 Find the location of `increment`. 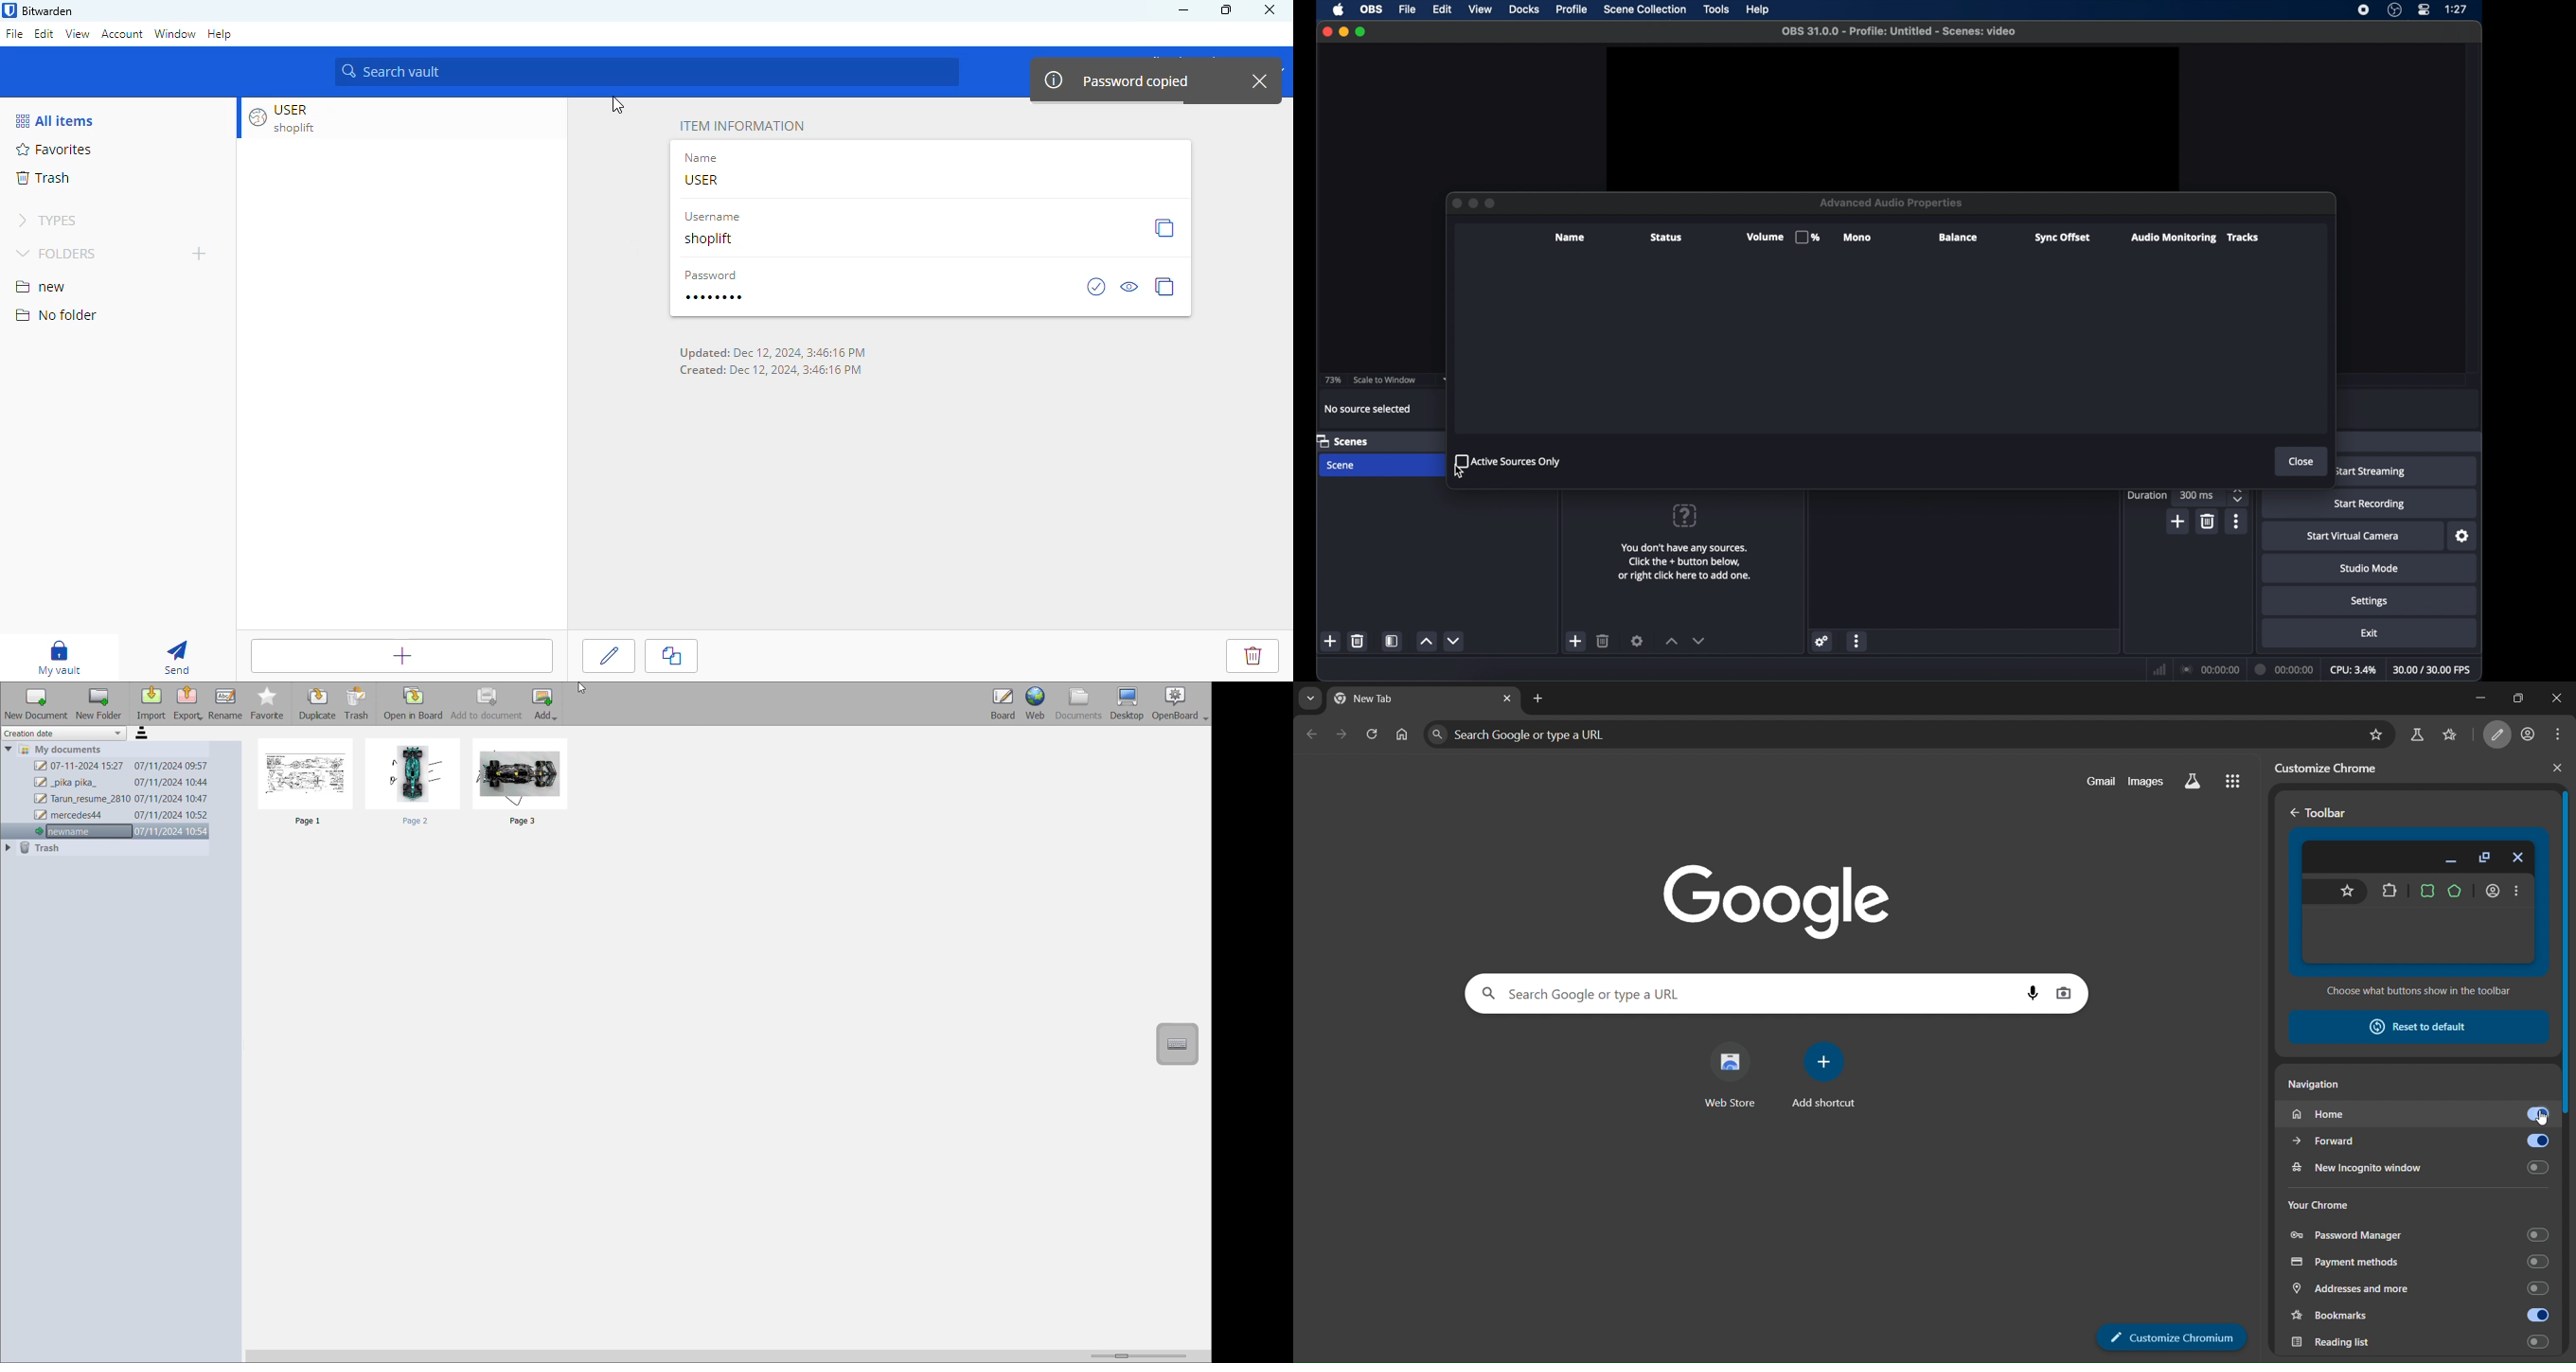

increment is located at coordinates (1671, 640).